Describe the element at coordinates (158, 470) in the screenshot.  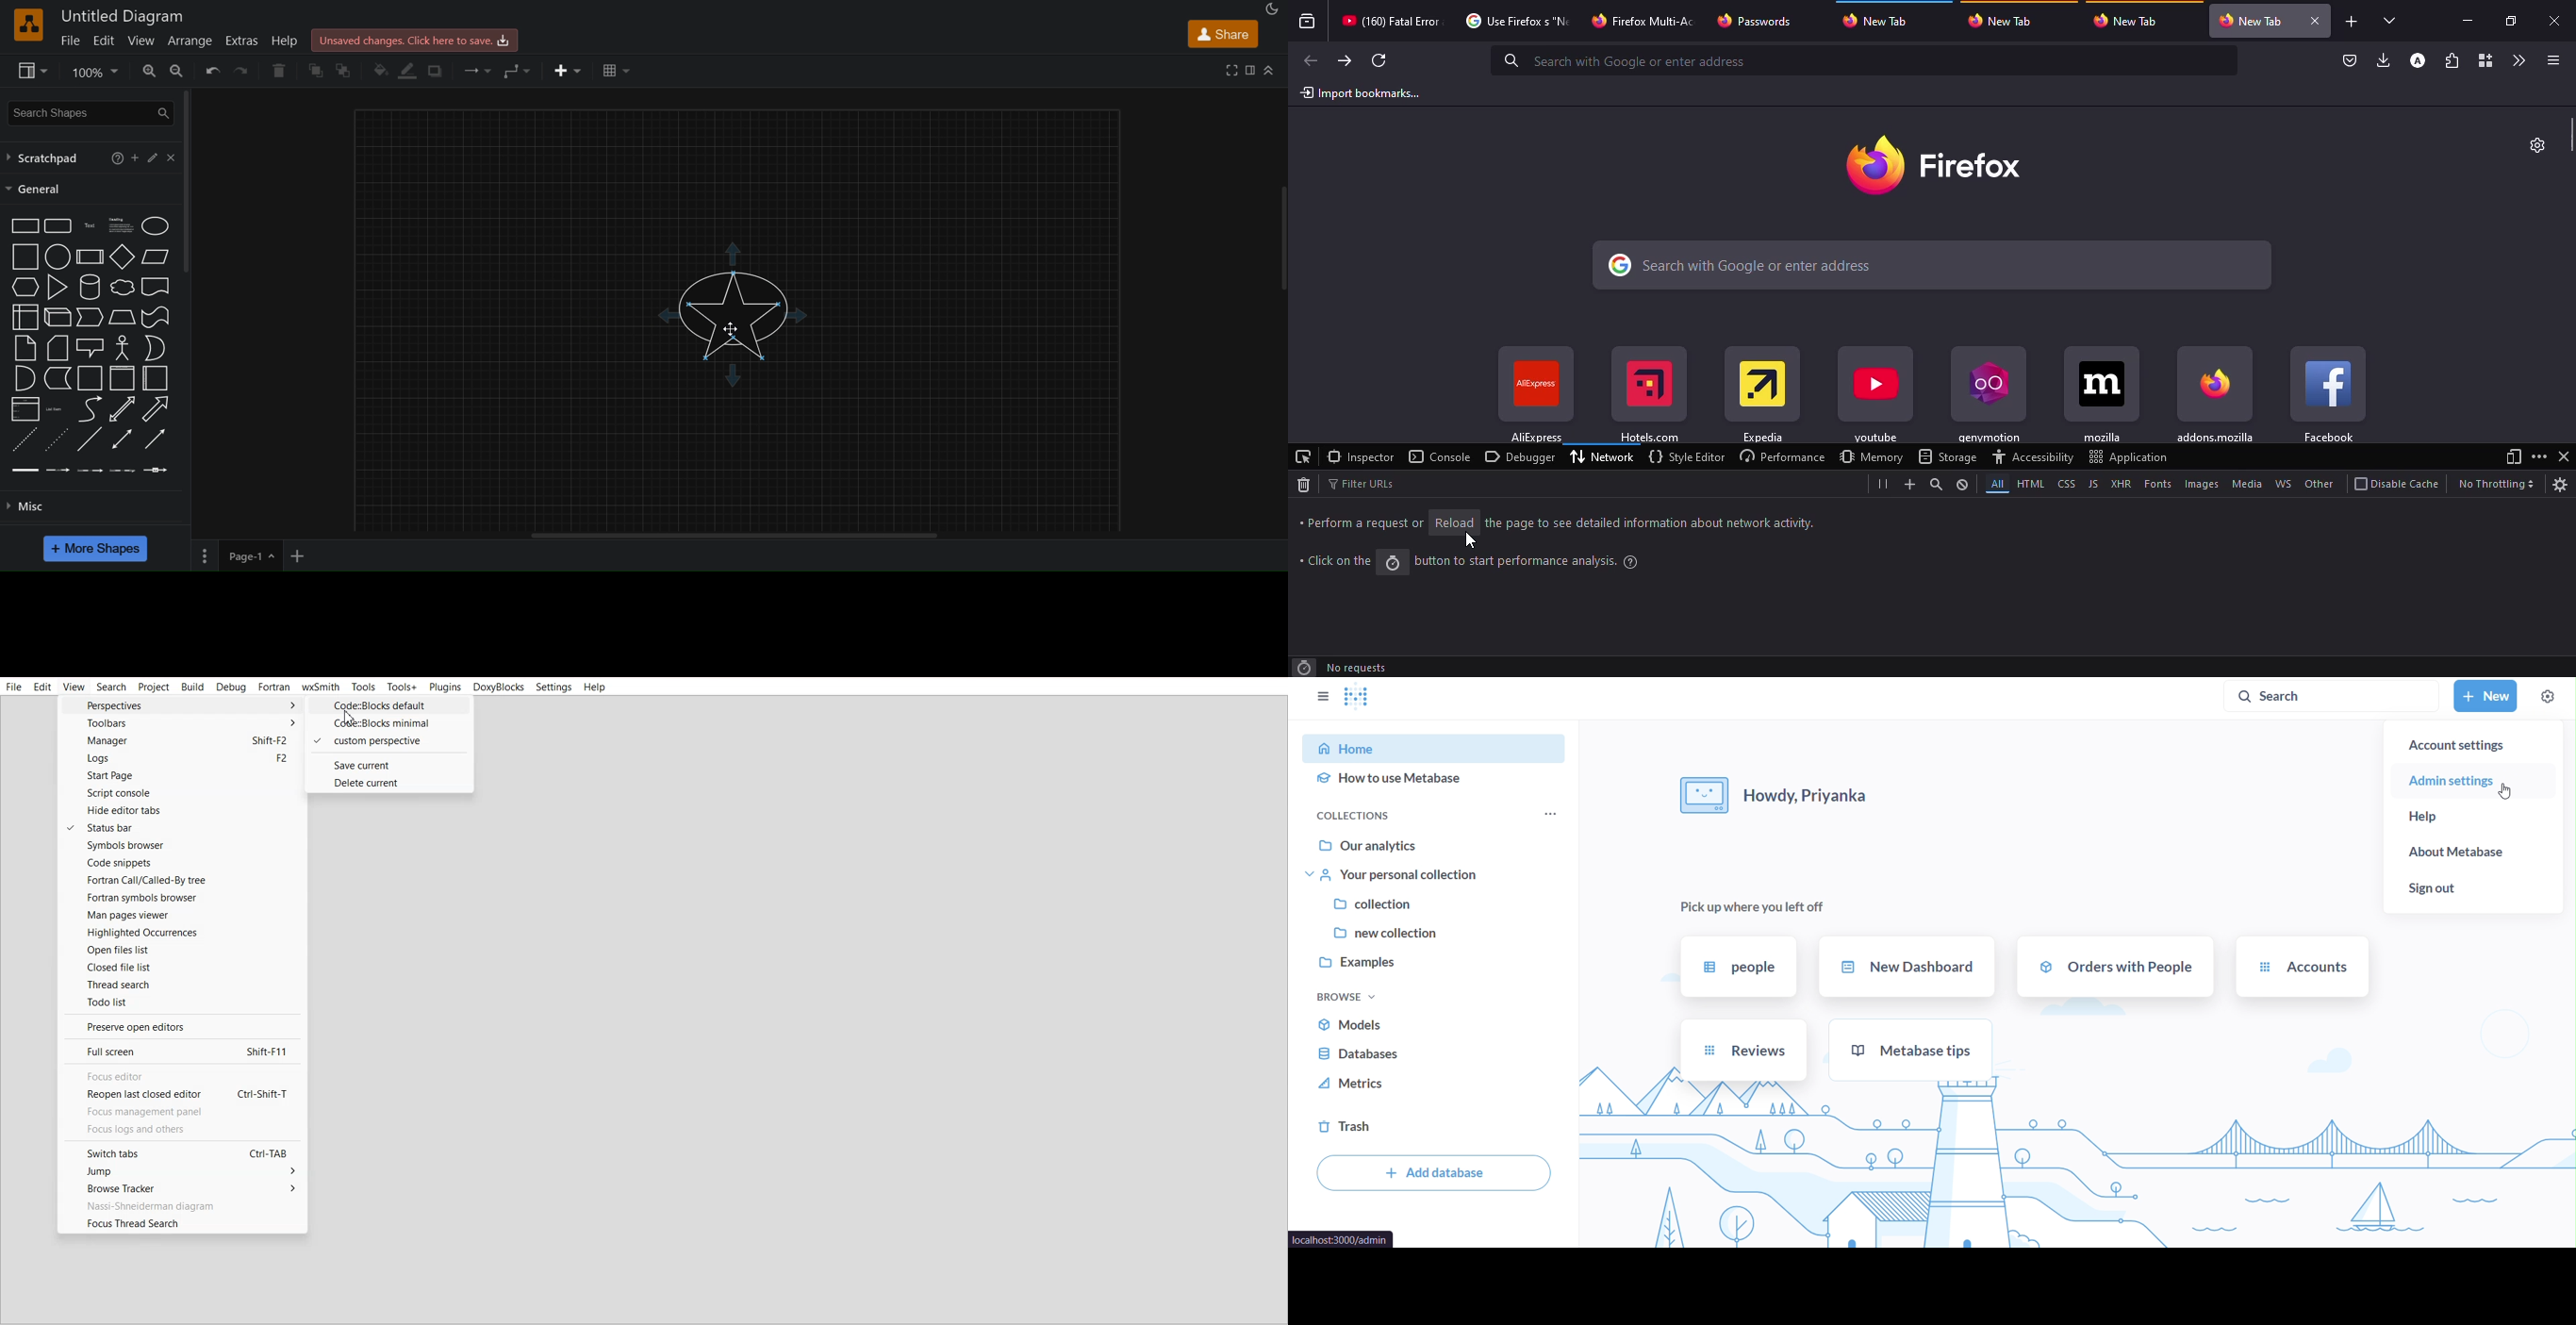
I see `connetor with symbol` at that location.